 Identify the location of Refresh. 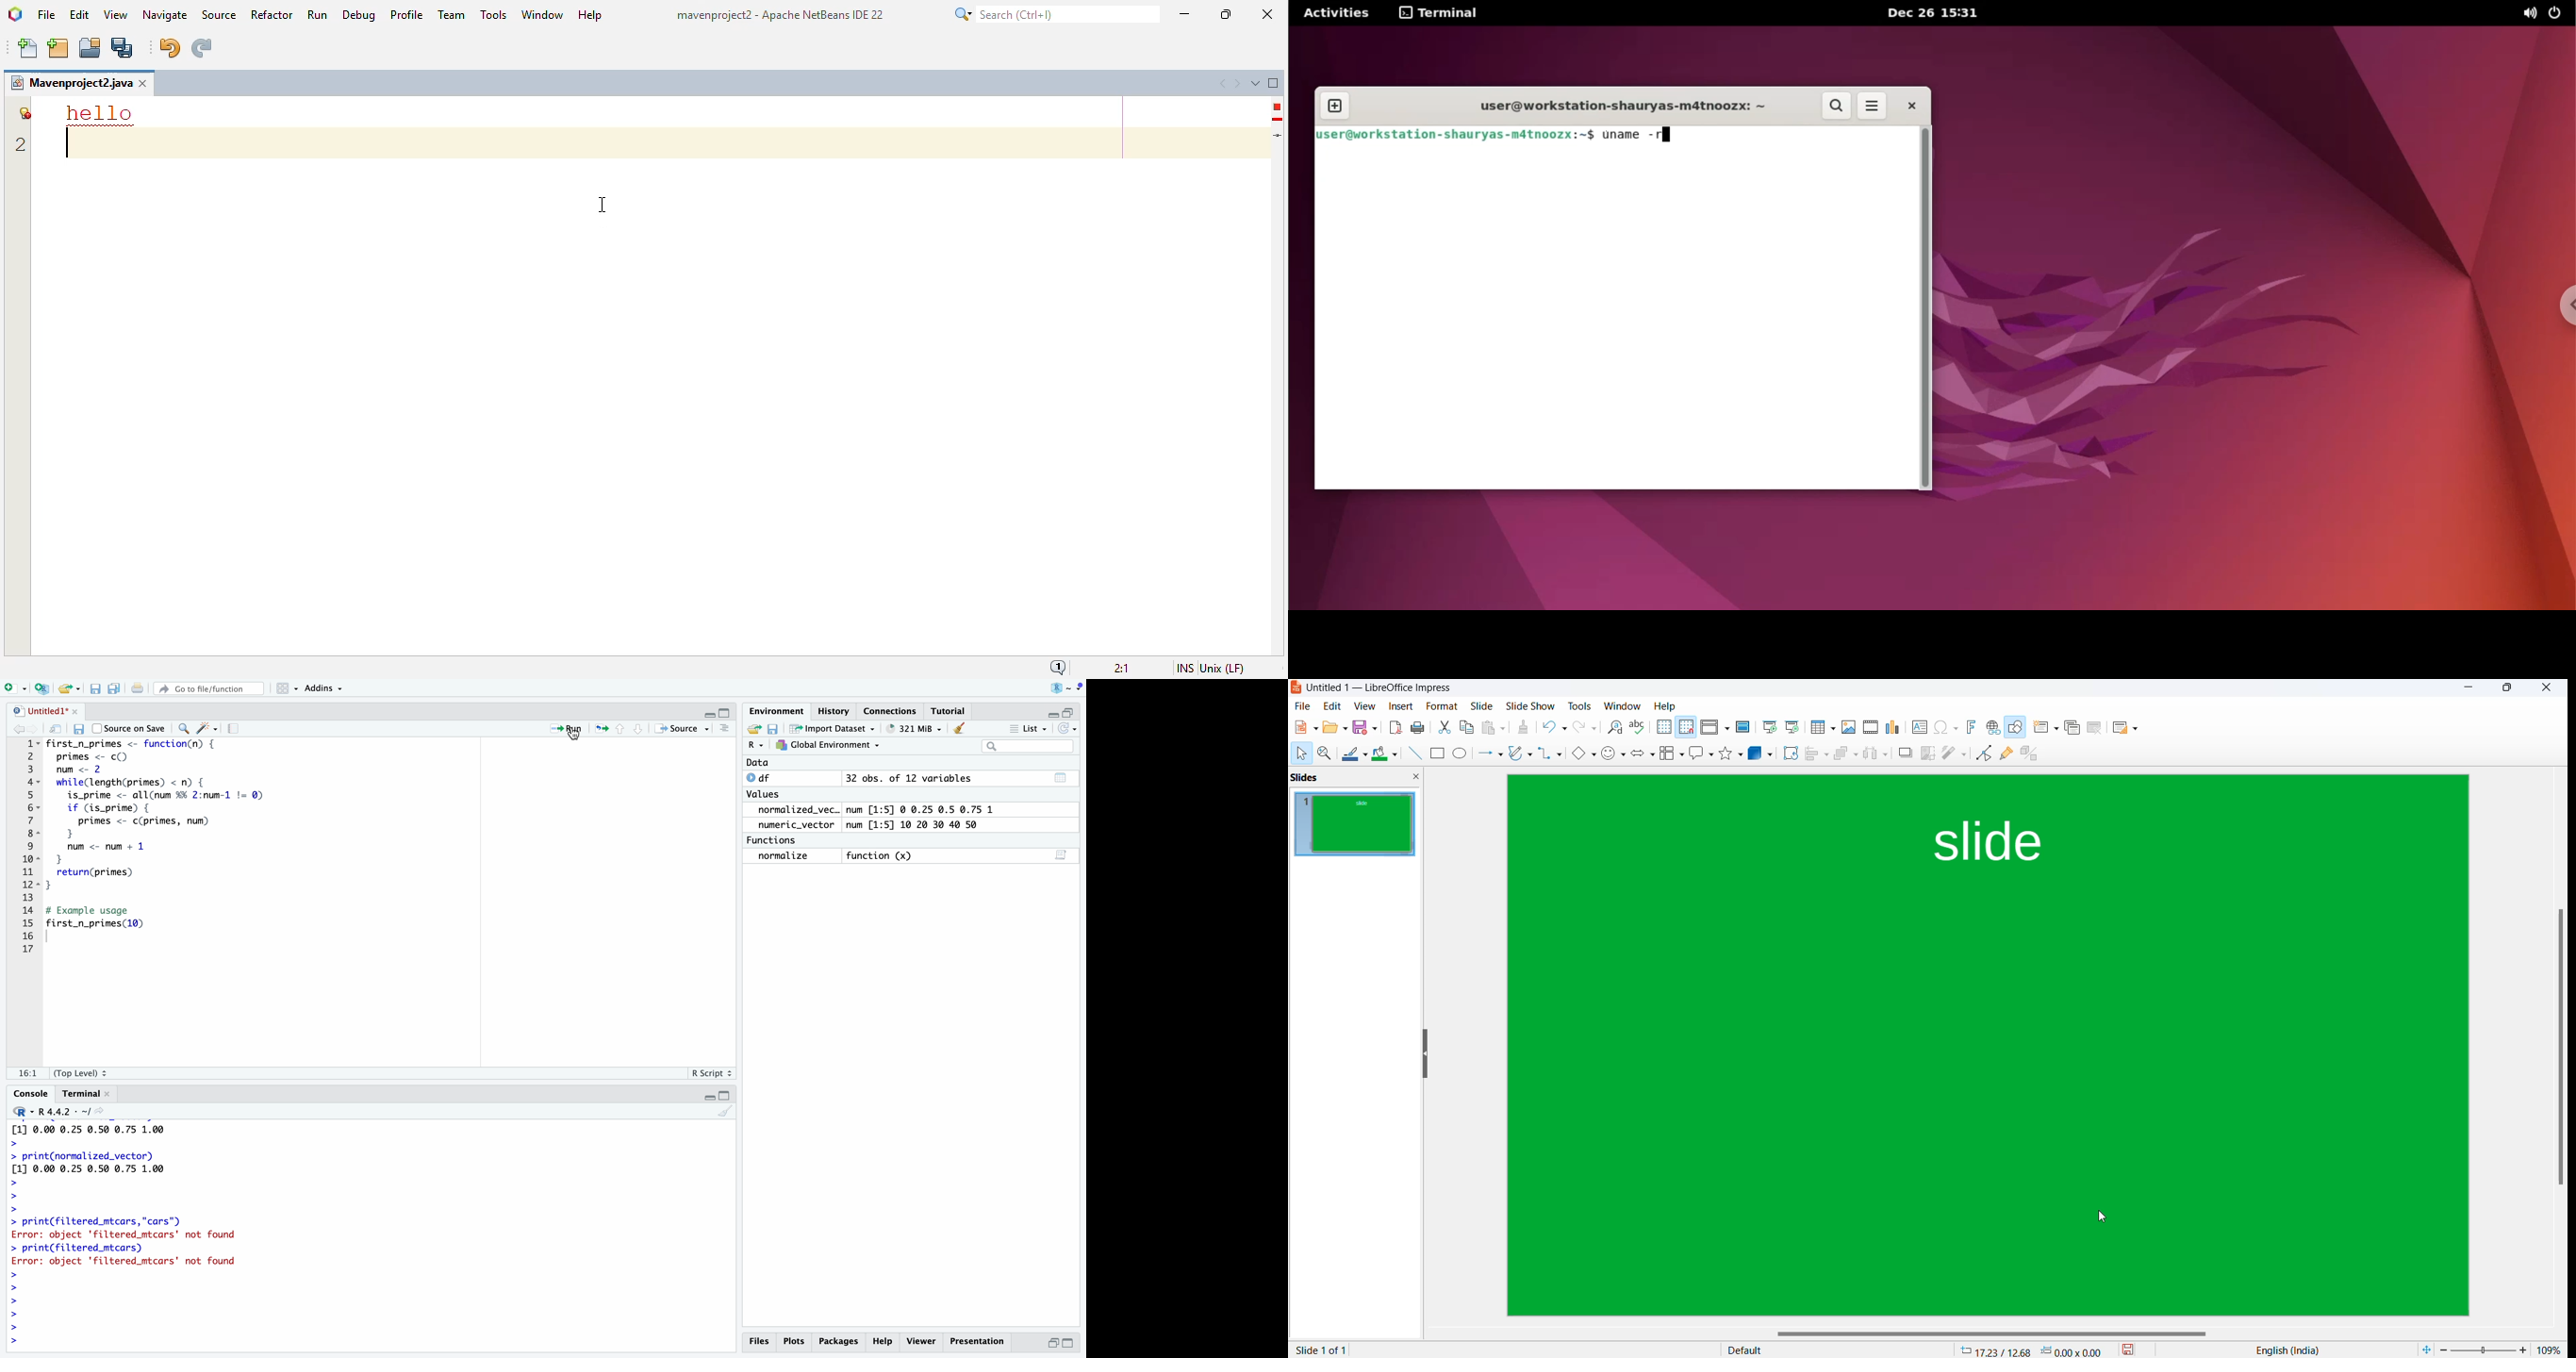
(1070, 728).